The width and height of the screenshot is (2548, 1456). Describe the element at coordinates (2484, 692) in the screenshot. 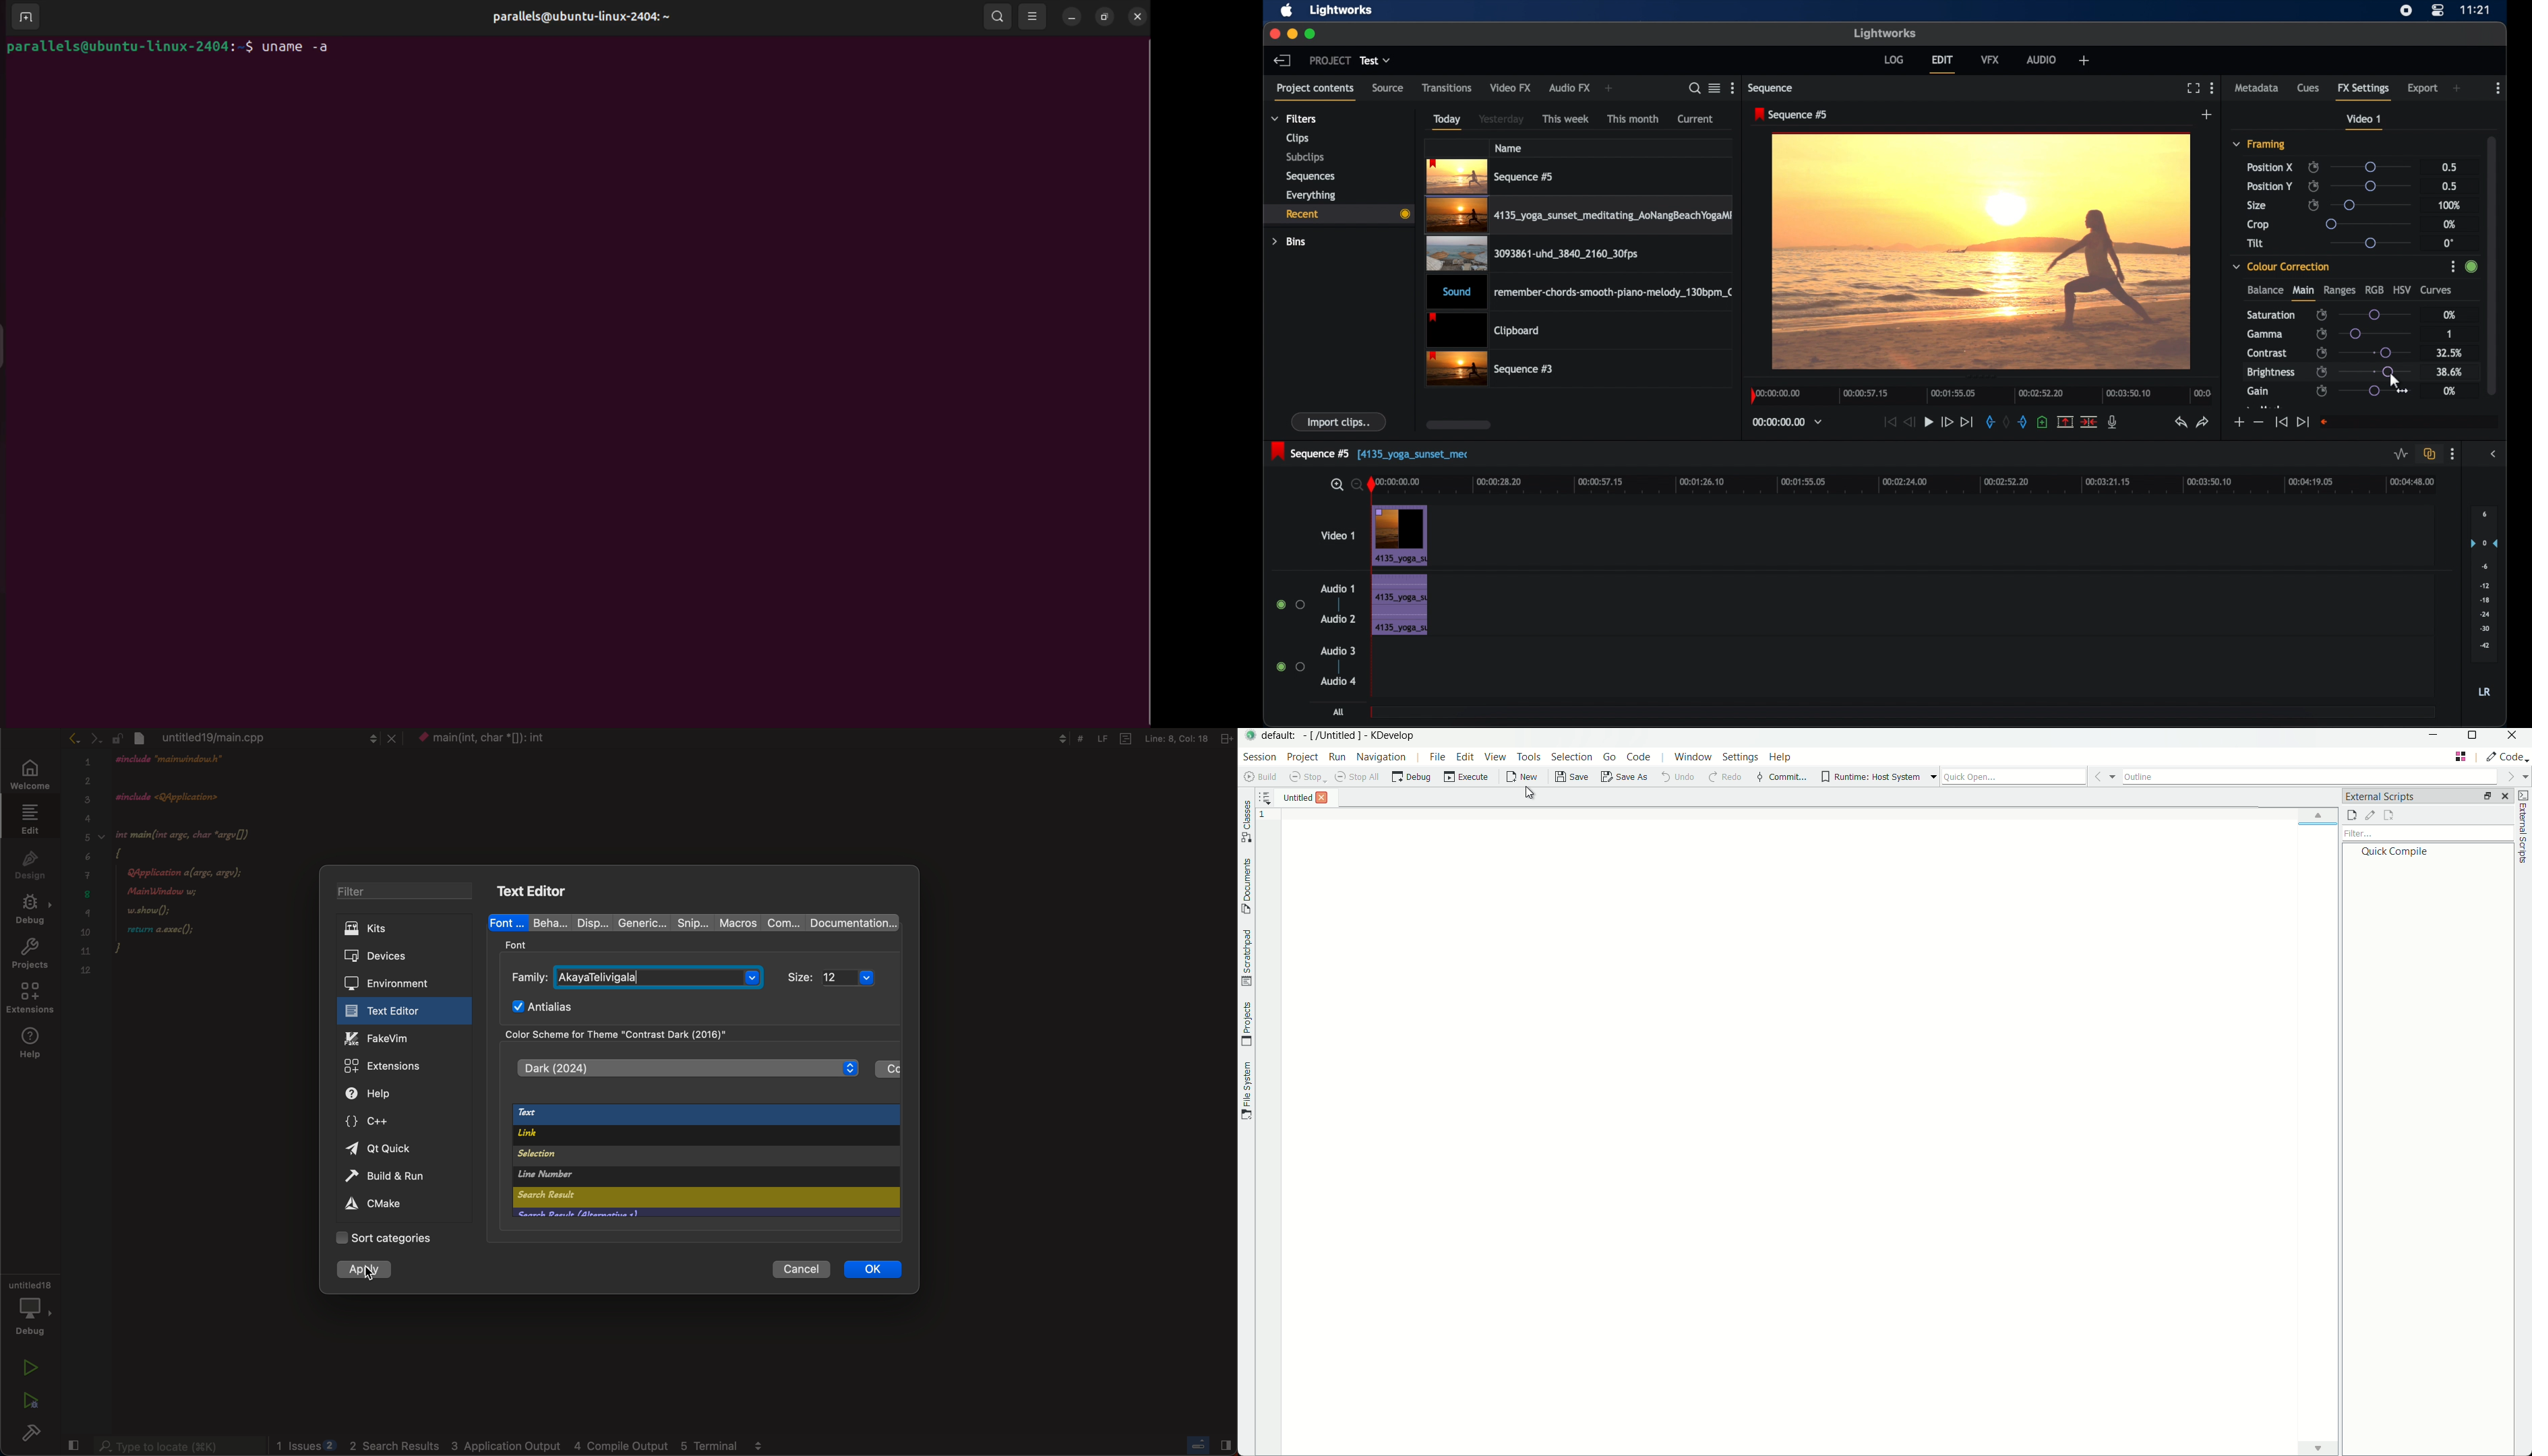

I see `lr` at that location.